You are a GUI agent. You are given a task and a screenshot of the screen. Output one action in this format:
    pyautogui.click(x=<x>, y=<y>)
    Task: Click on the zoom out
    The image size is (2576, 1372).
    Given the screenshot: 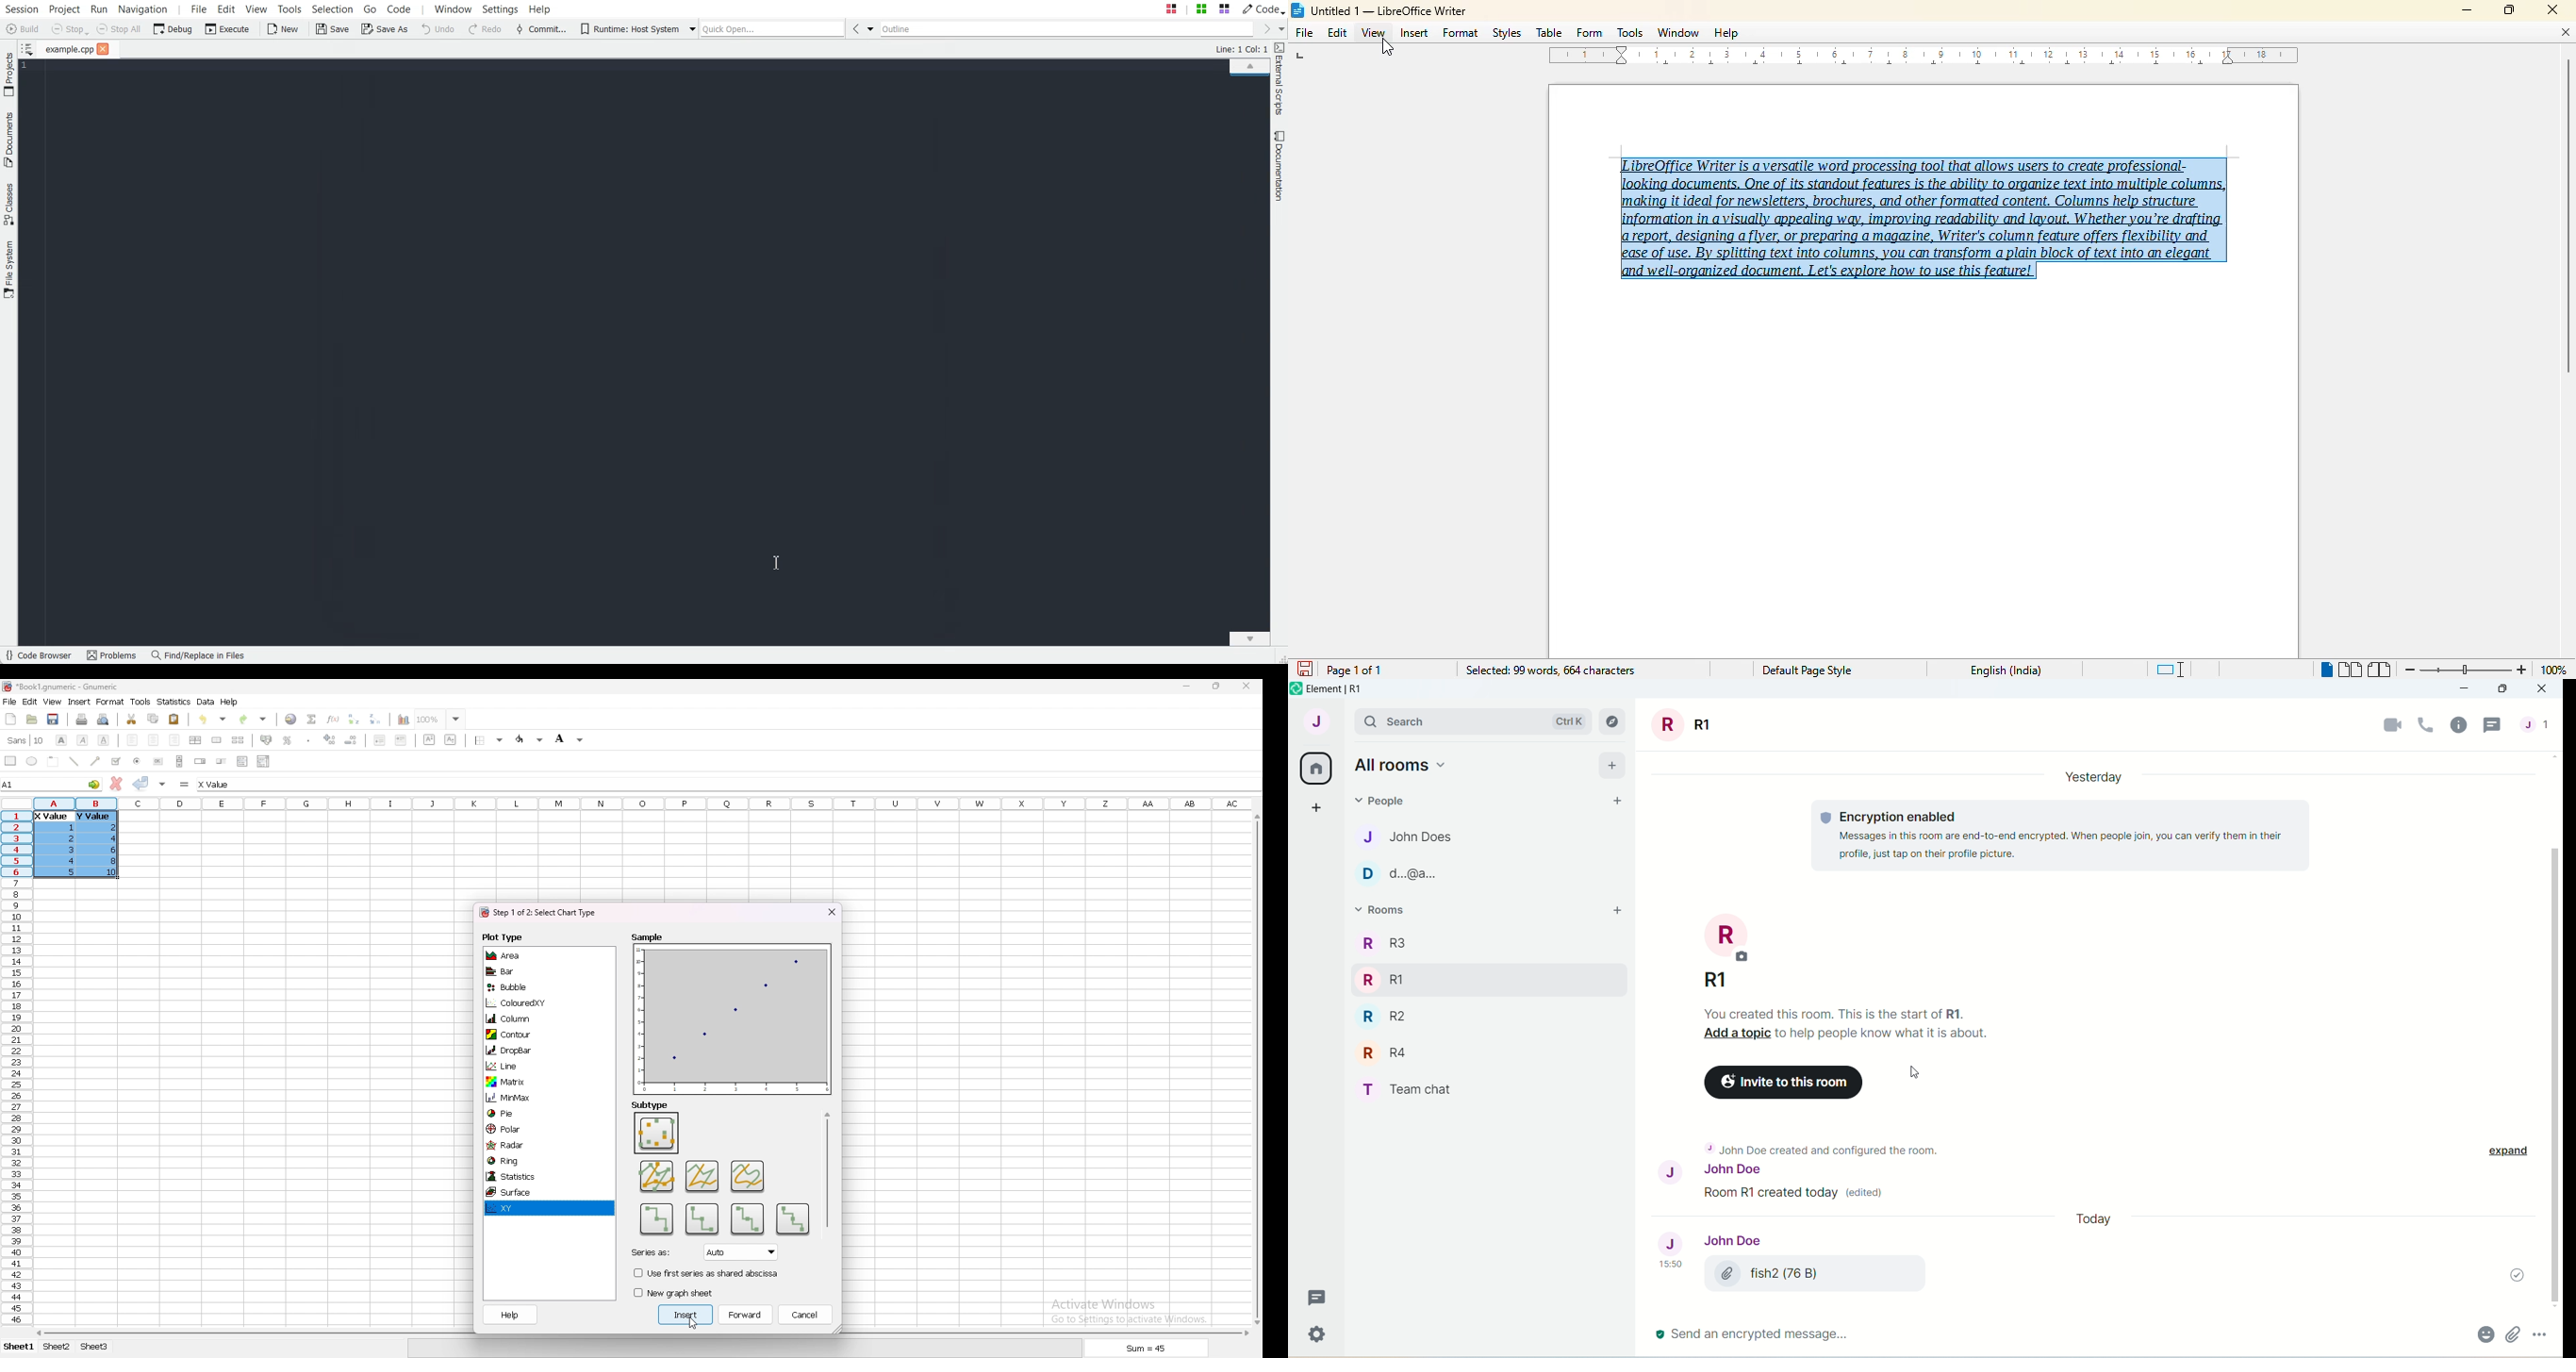 What is the action you would take?
    pyautogui.click(x=2408, y=669)
    